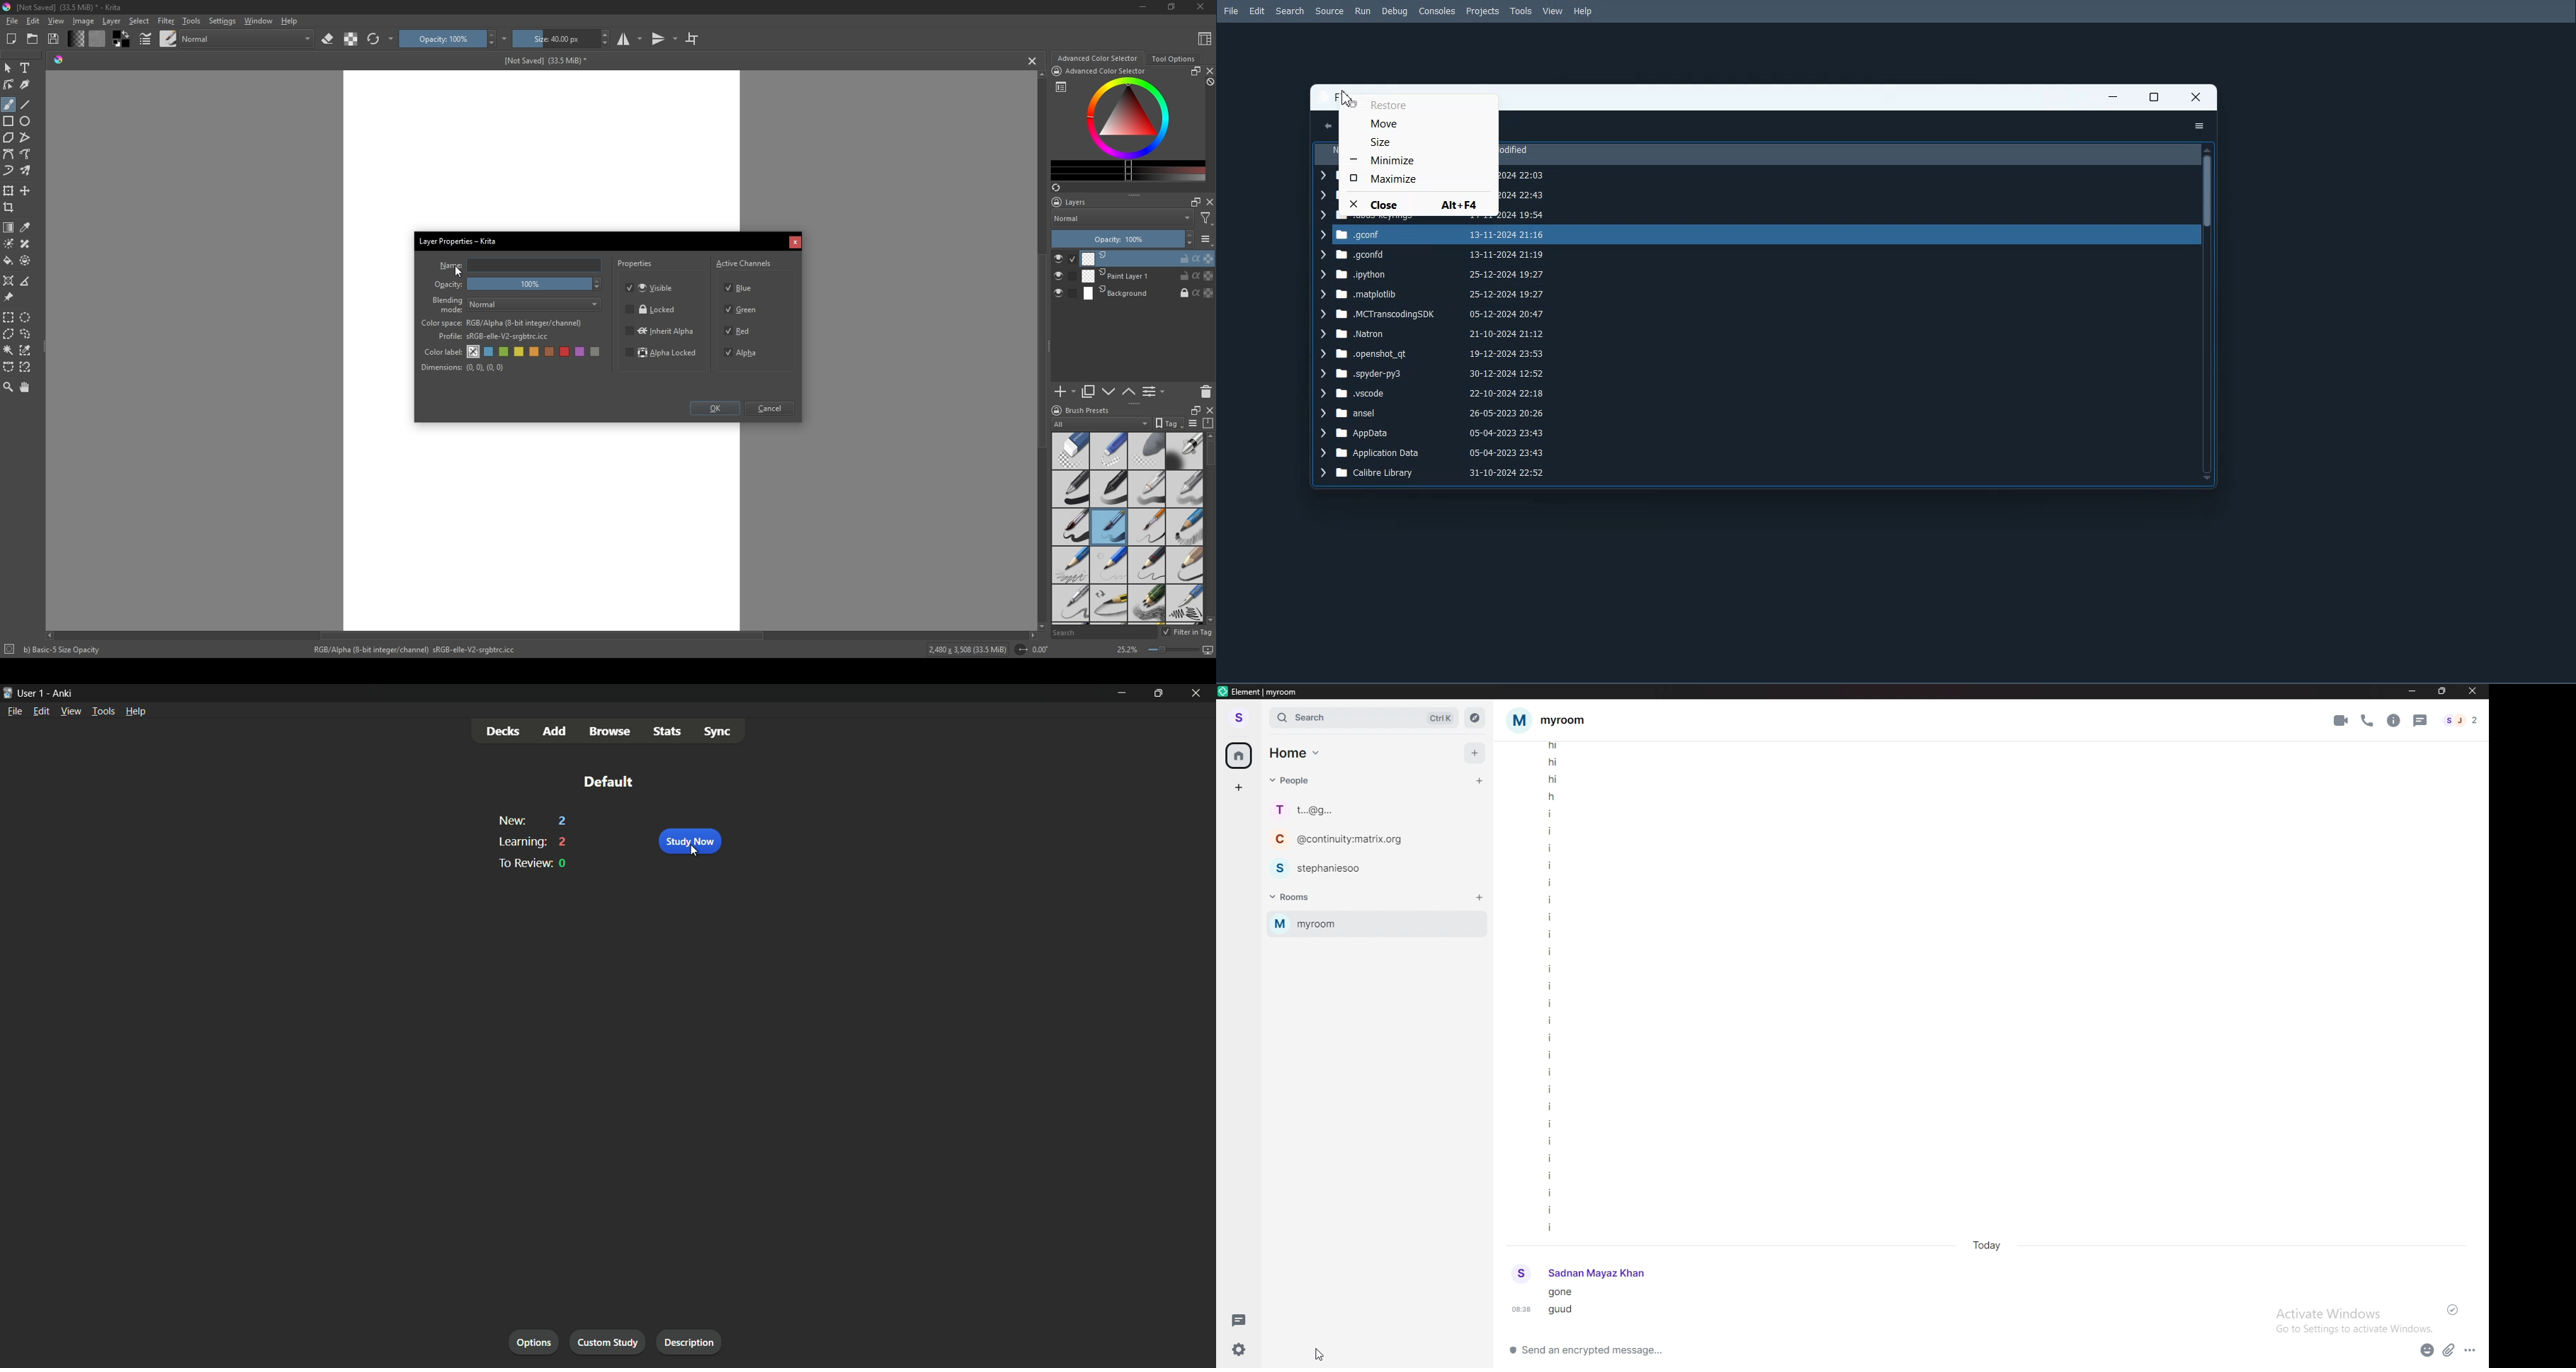 The height and width of the screenshot is (1372, 2576). What do you see at coordinates (1189, 234) in the screenshot?
I see `increase` at bounding box center [1189, 234].